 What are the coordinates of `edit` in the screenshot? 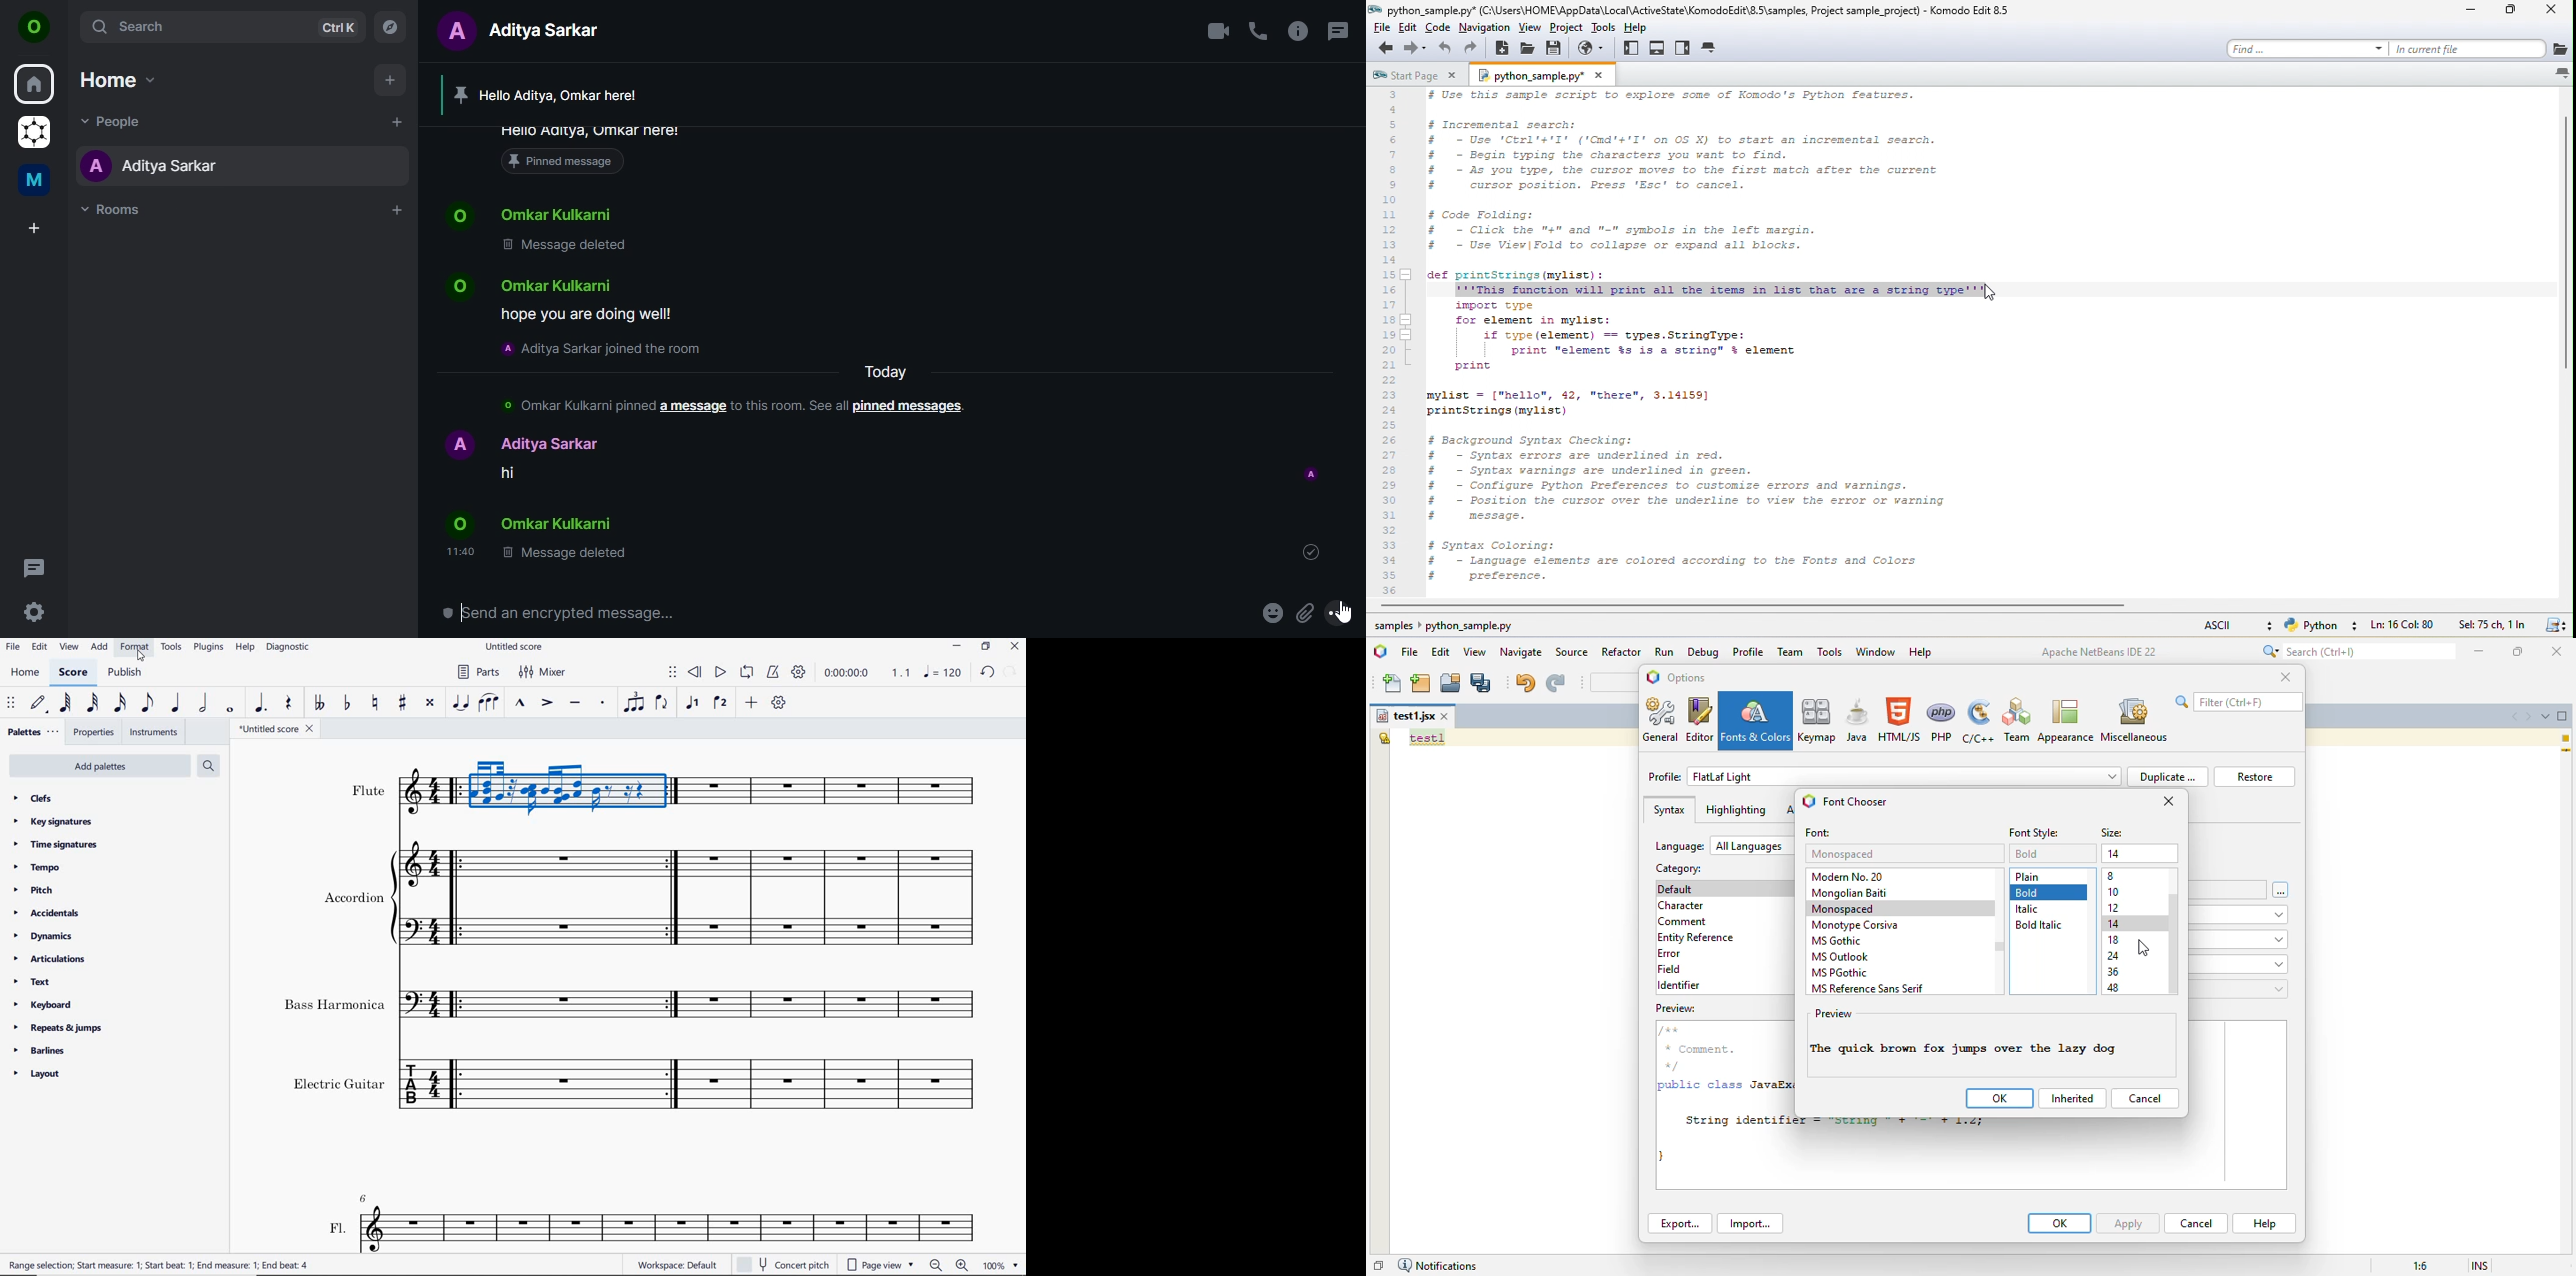 It's located at (1441, 651).